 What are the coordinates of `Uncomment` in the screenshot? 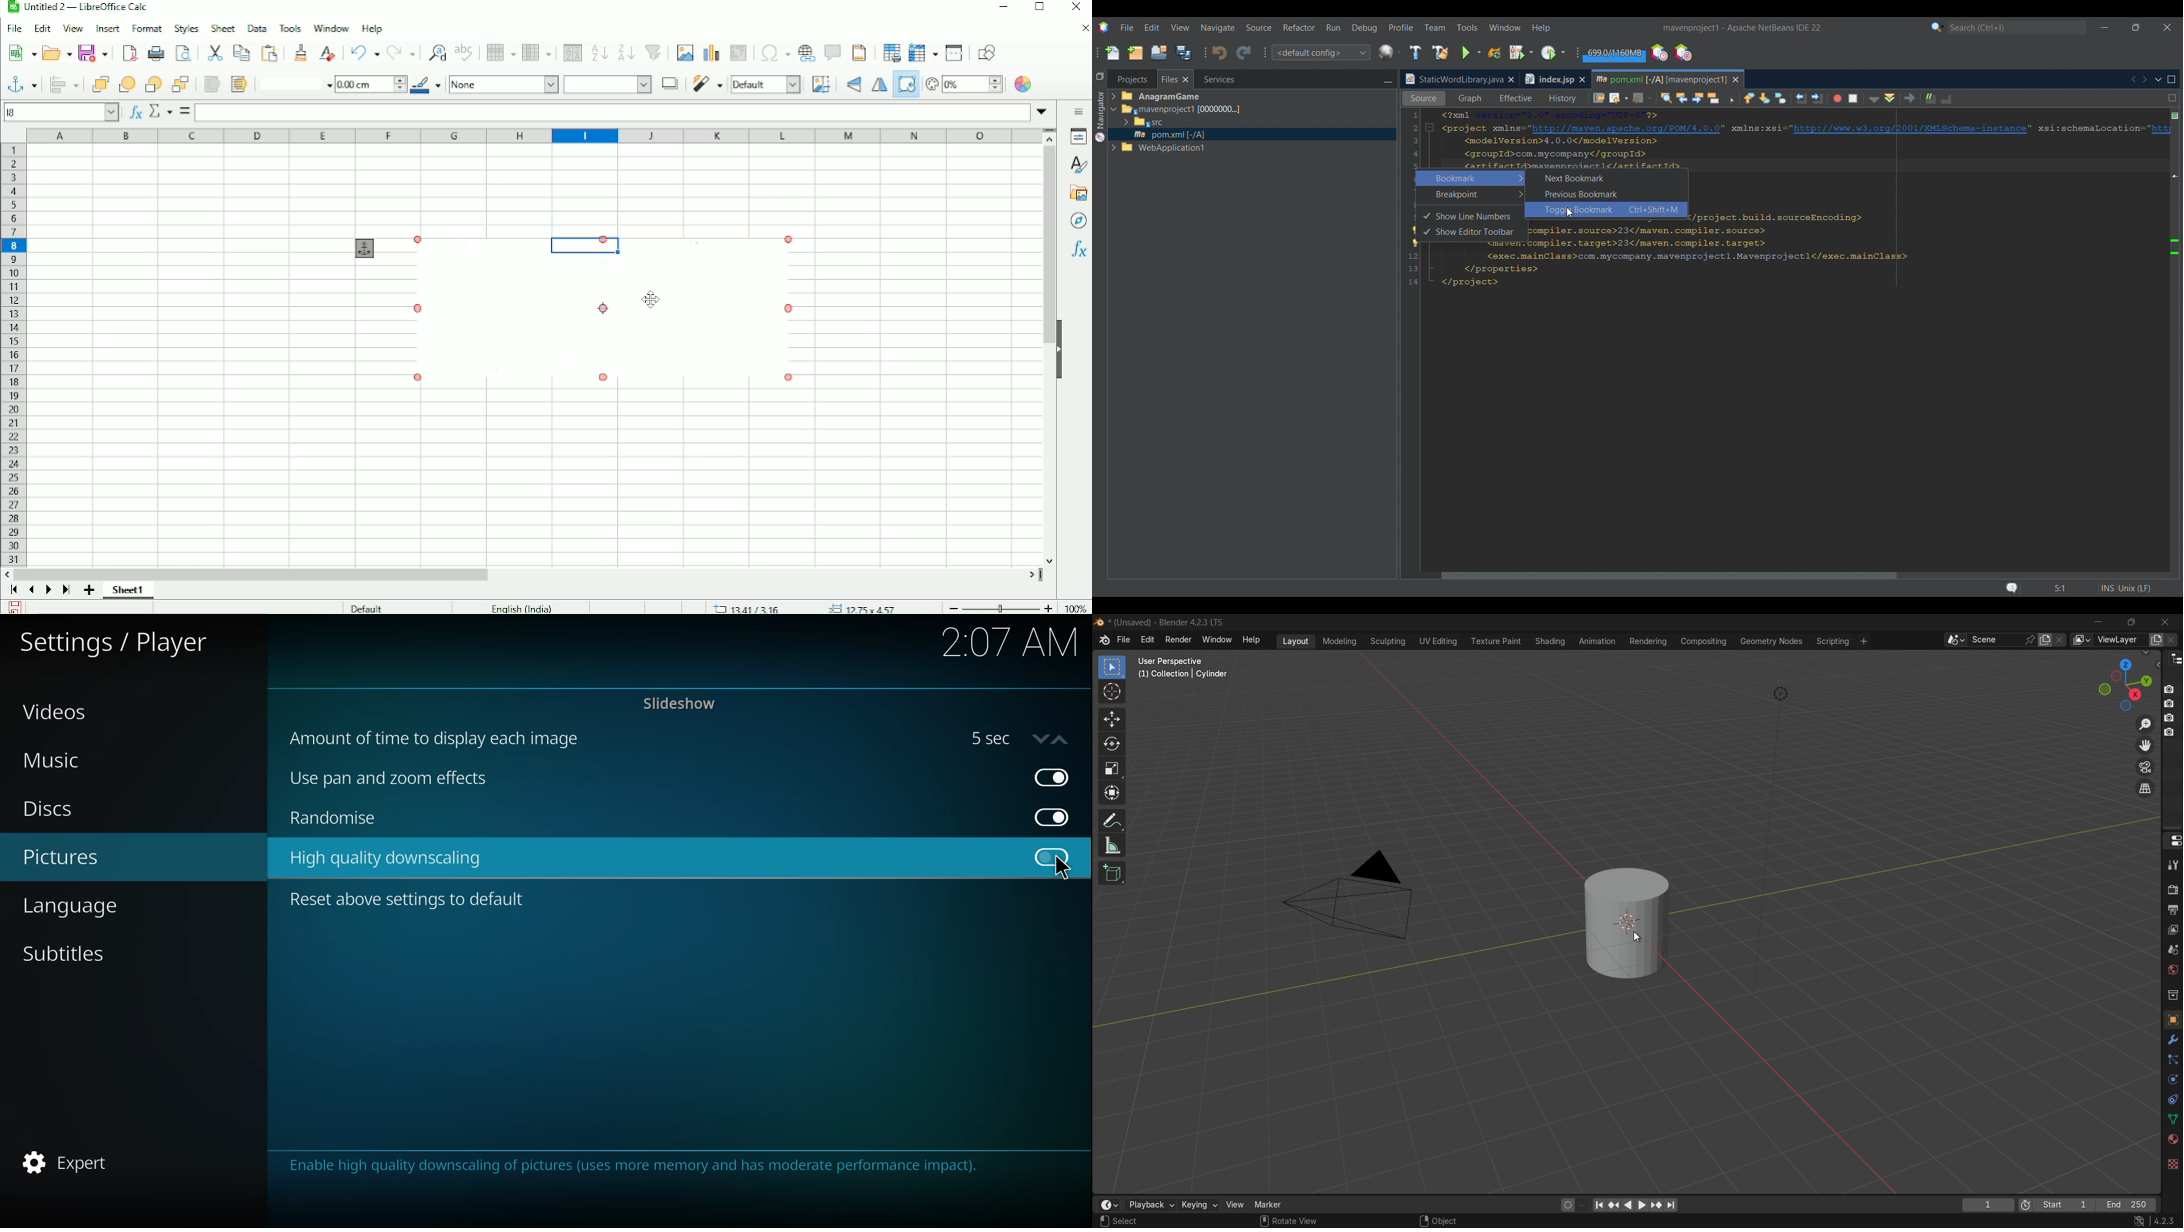 It's located at (1951, 98).